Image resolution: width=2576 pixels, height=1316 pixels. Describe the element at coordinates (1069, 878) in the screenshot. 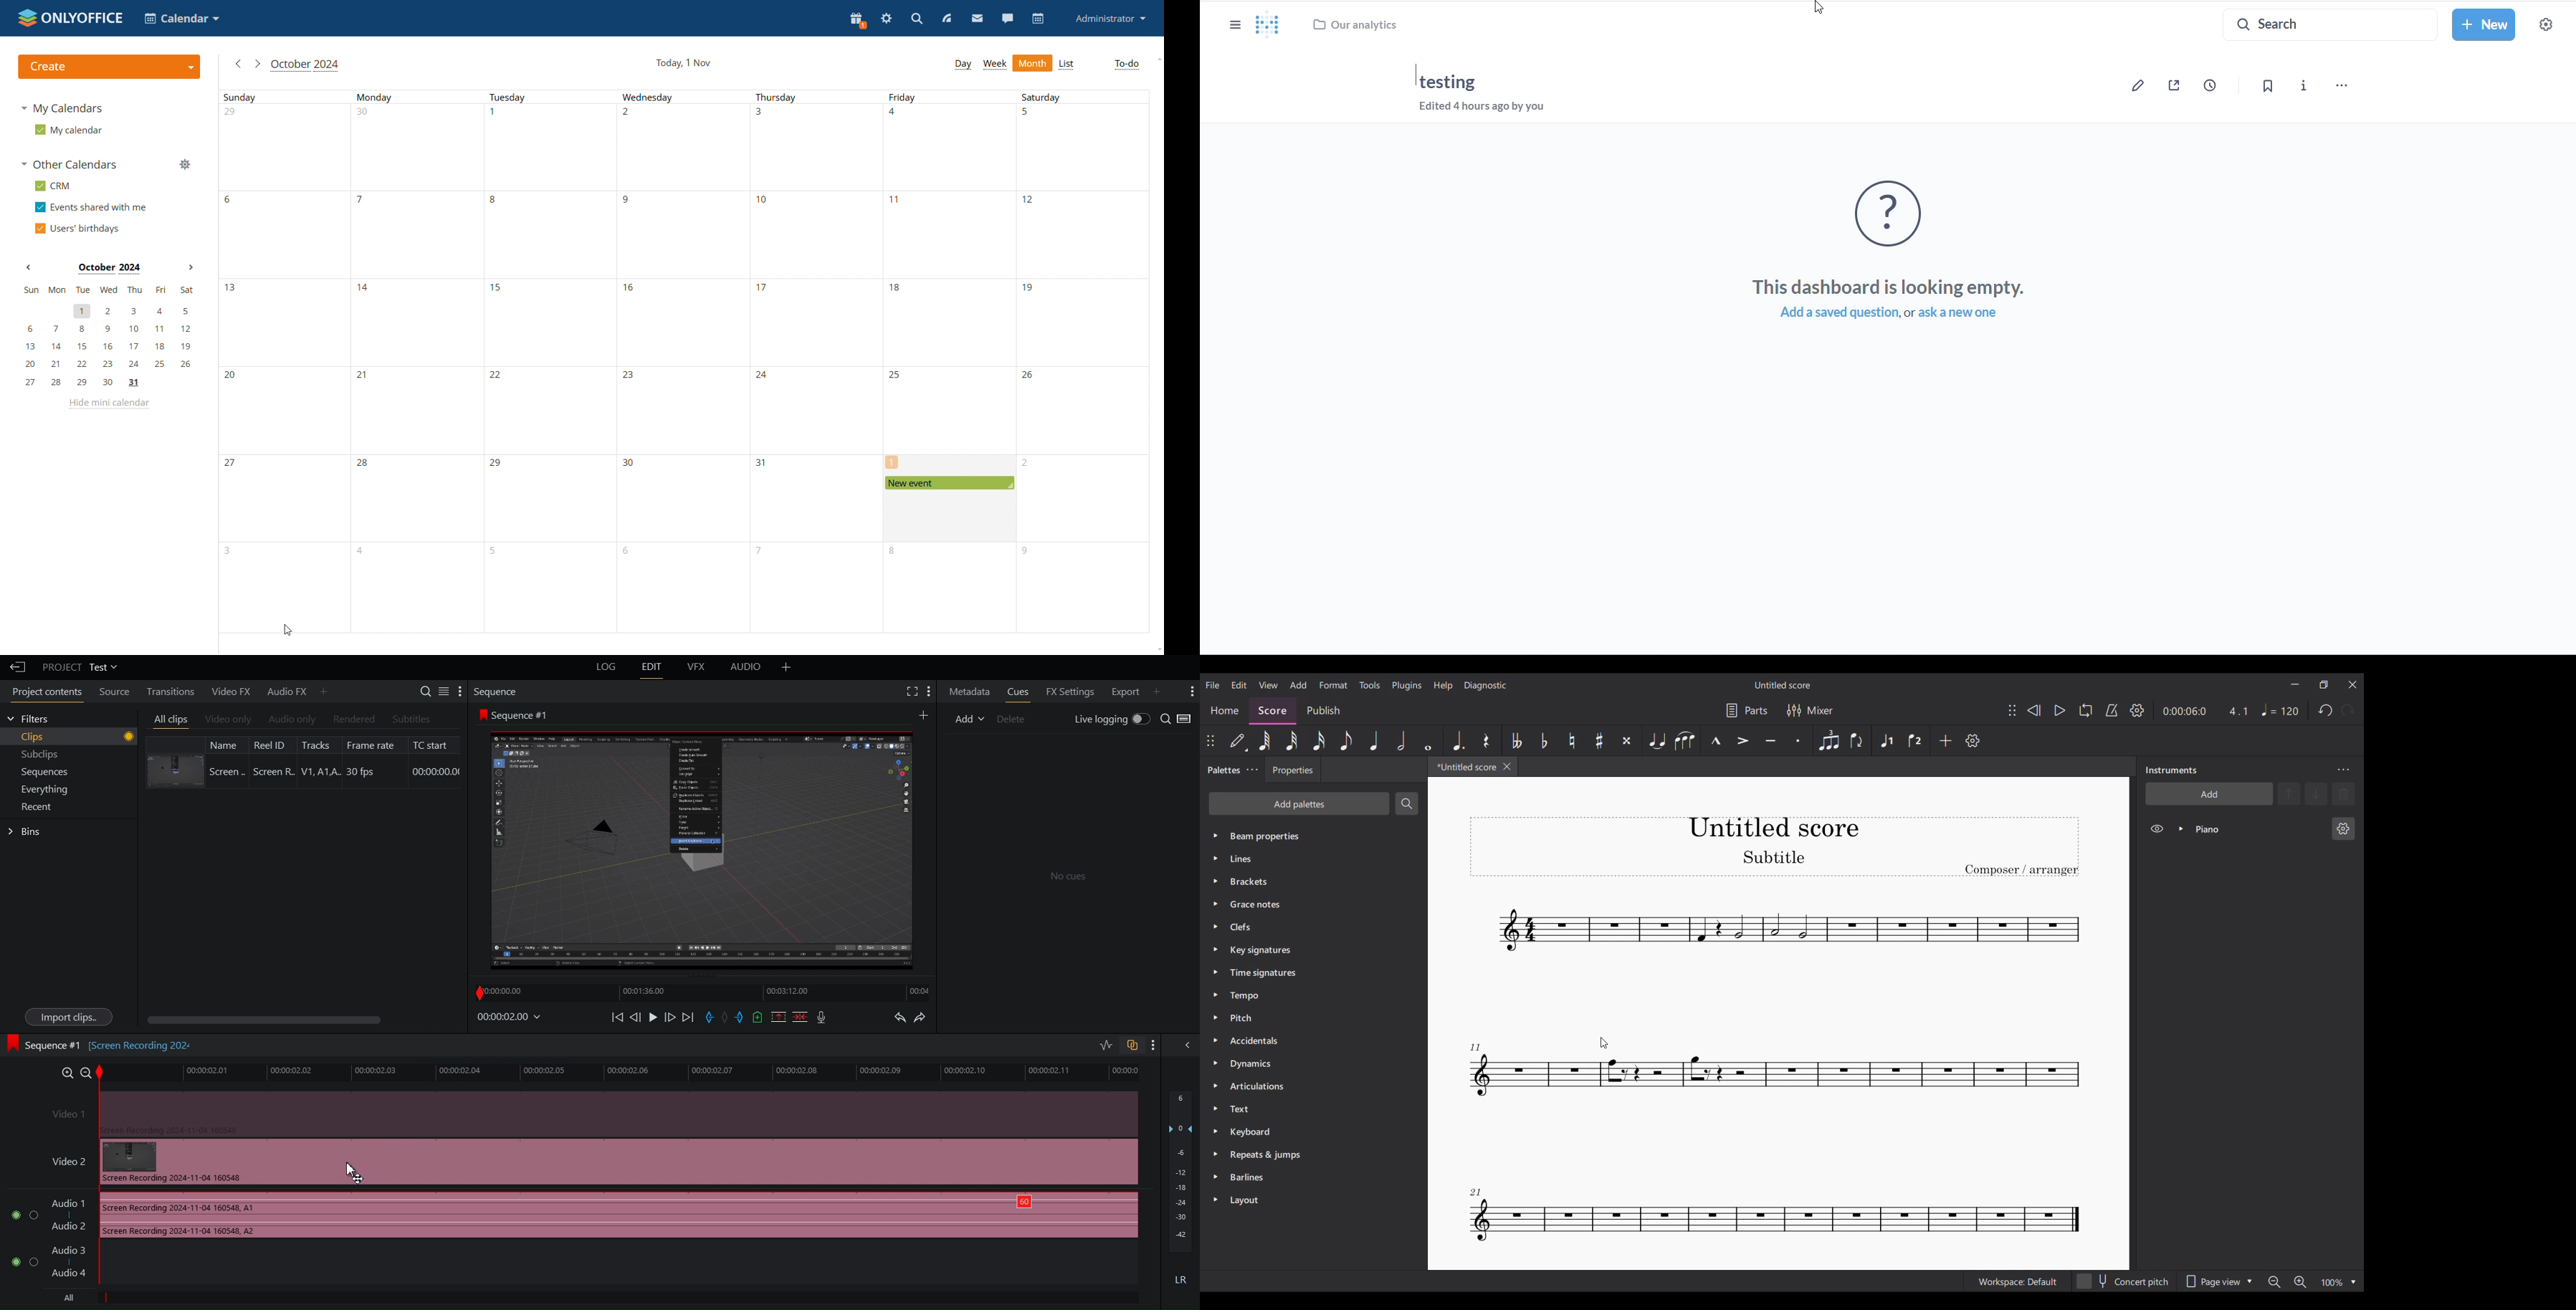

I see `No cues` at that location.